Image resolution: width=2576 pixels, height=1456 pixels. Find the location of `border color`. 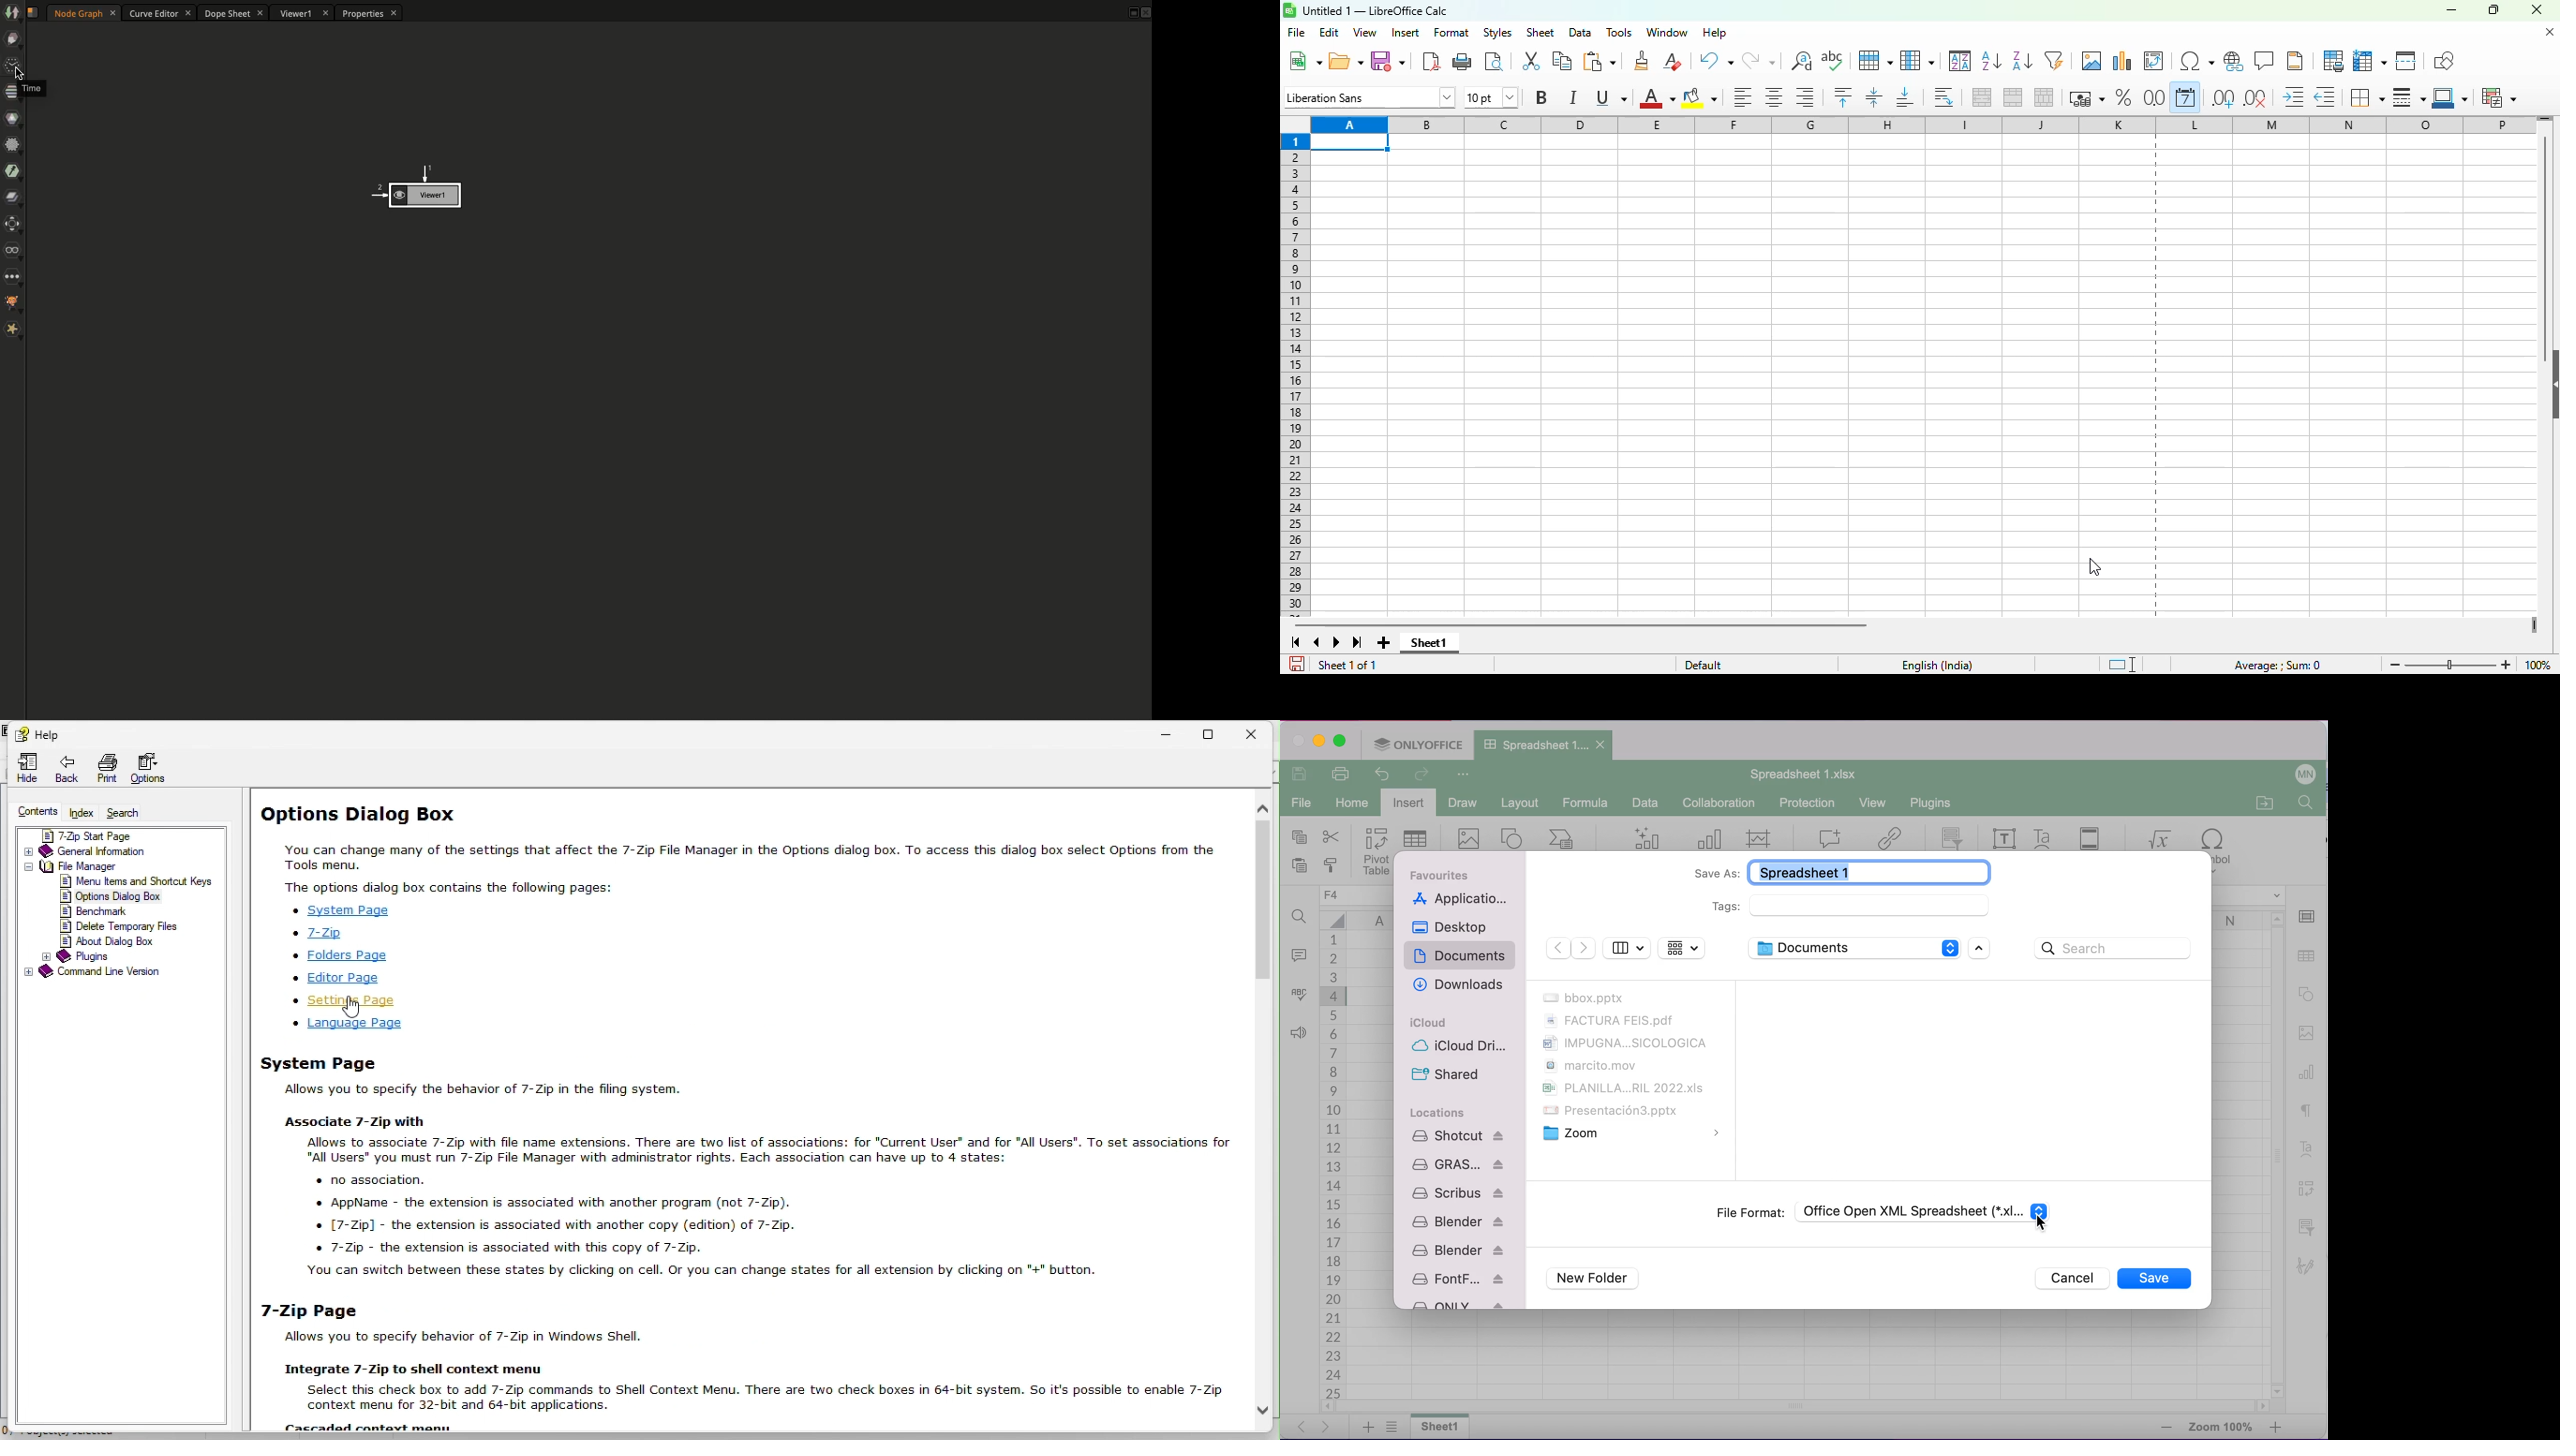

border color is located at coordinates (2449, 97).